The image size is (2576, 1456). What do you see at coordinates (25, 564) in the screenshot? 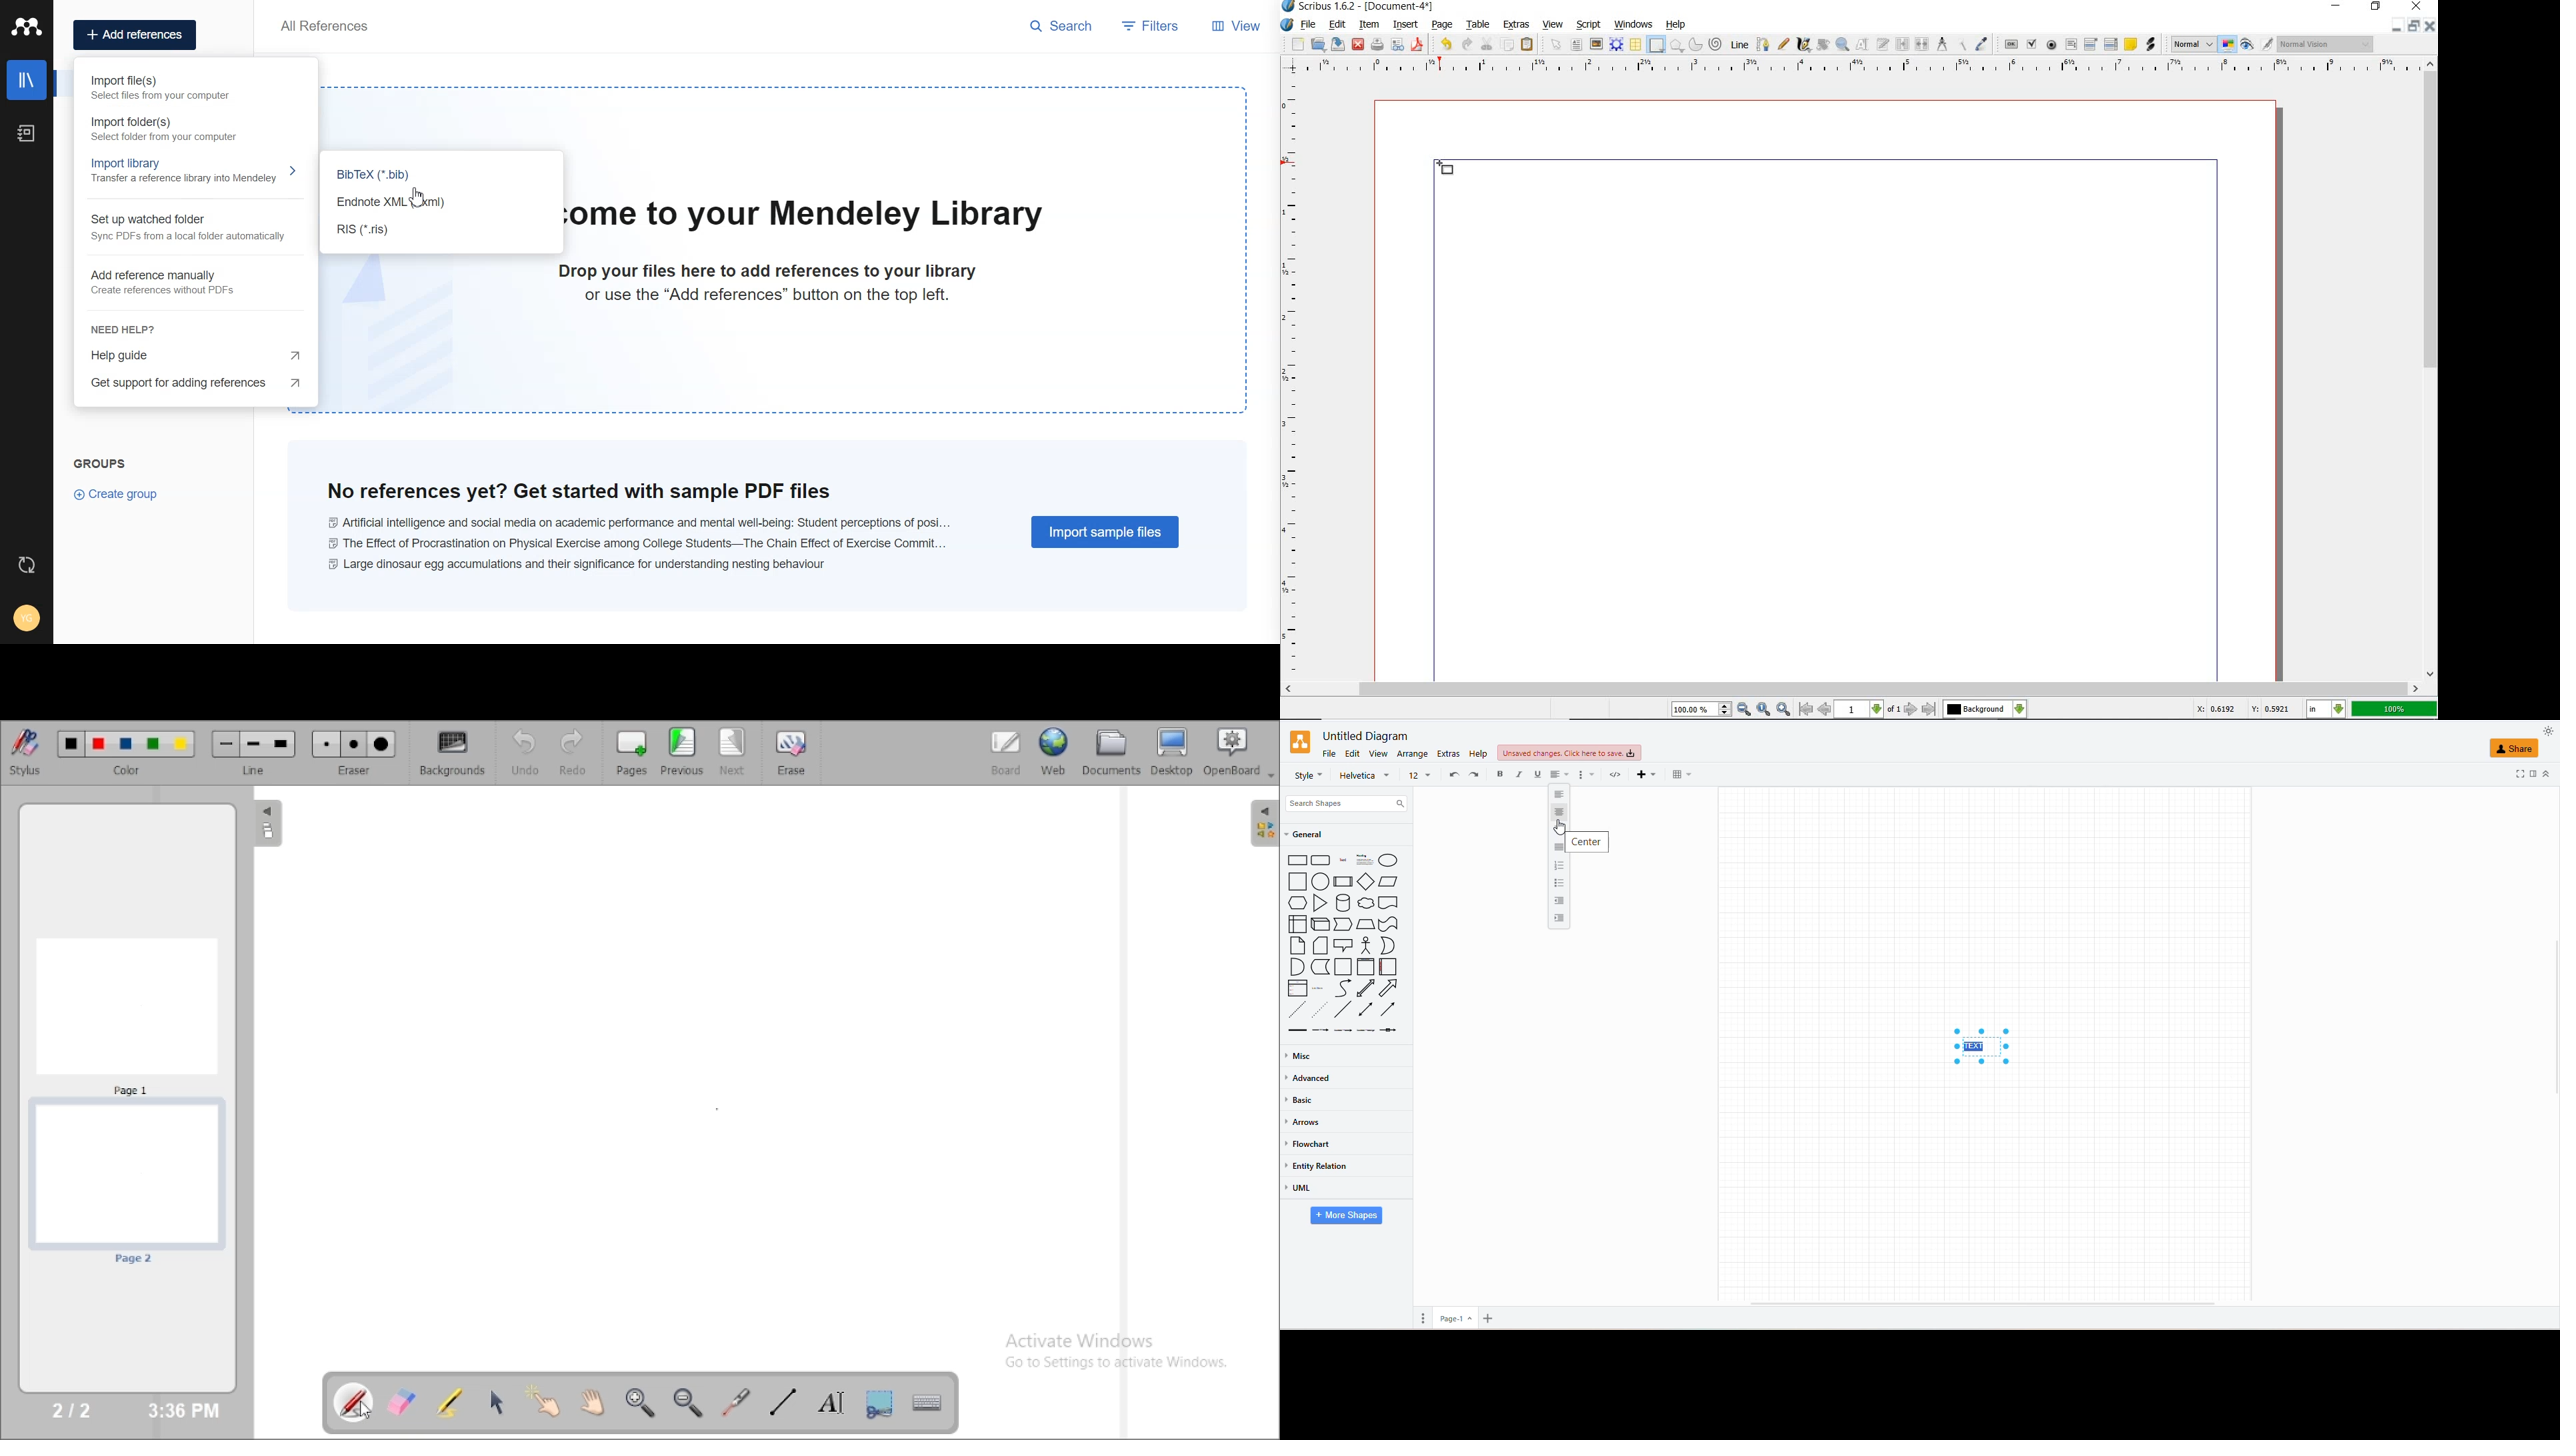
I see `Auto Sync` at bounding box center [25, 564].